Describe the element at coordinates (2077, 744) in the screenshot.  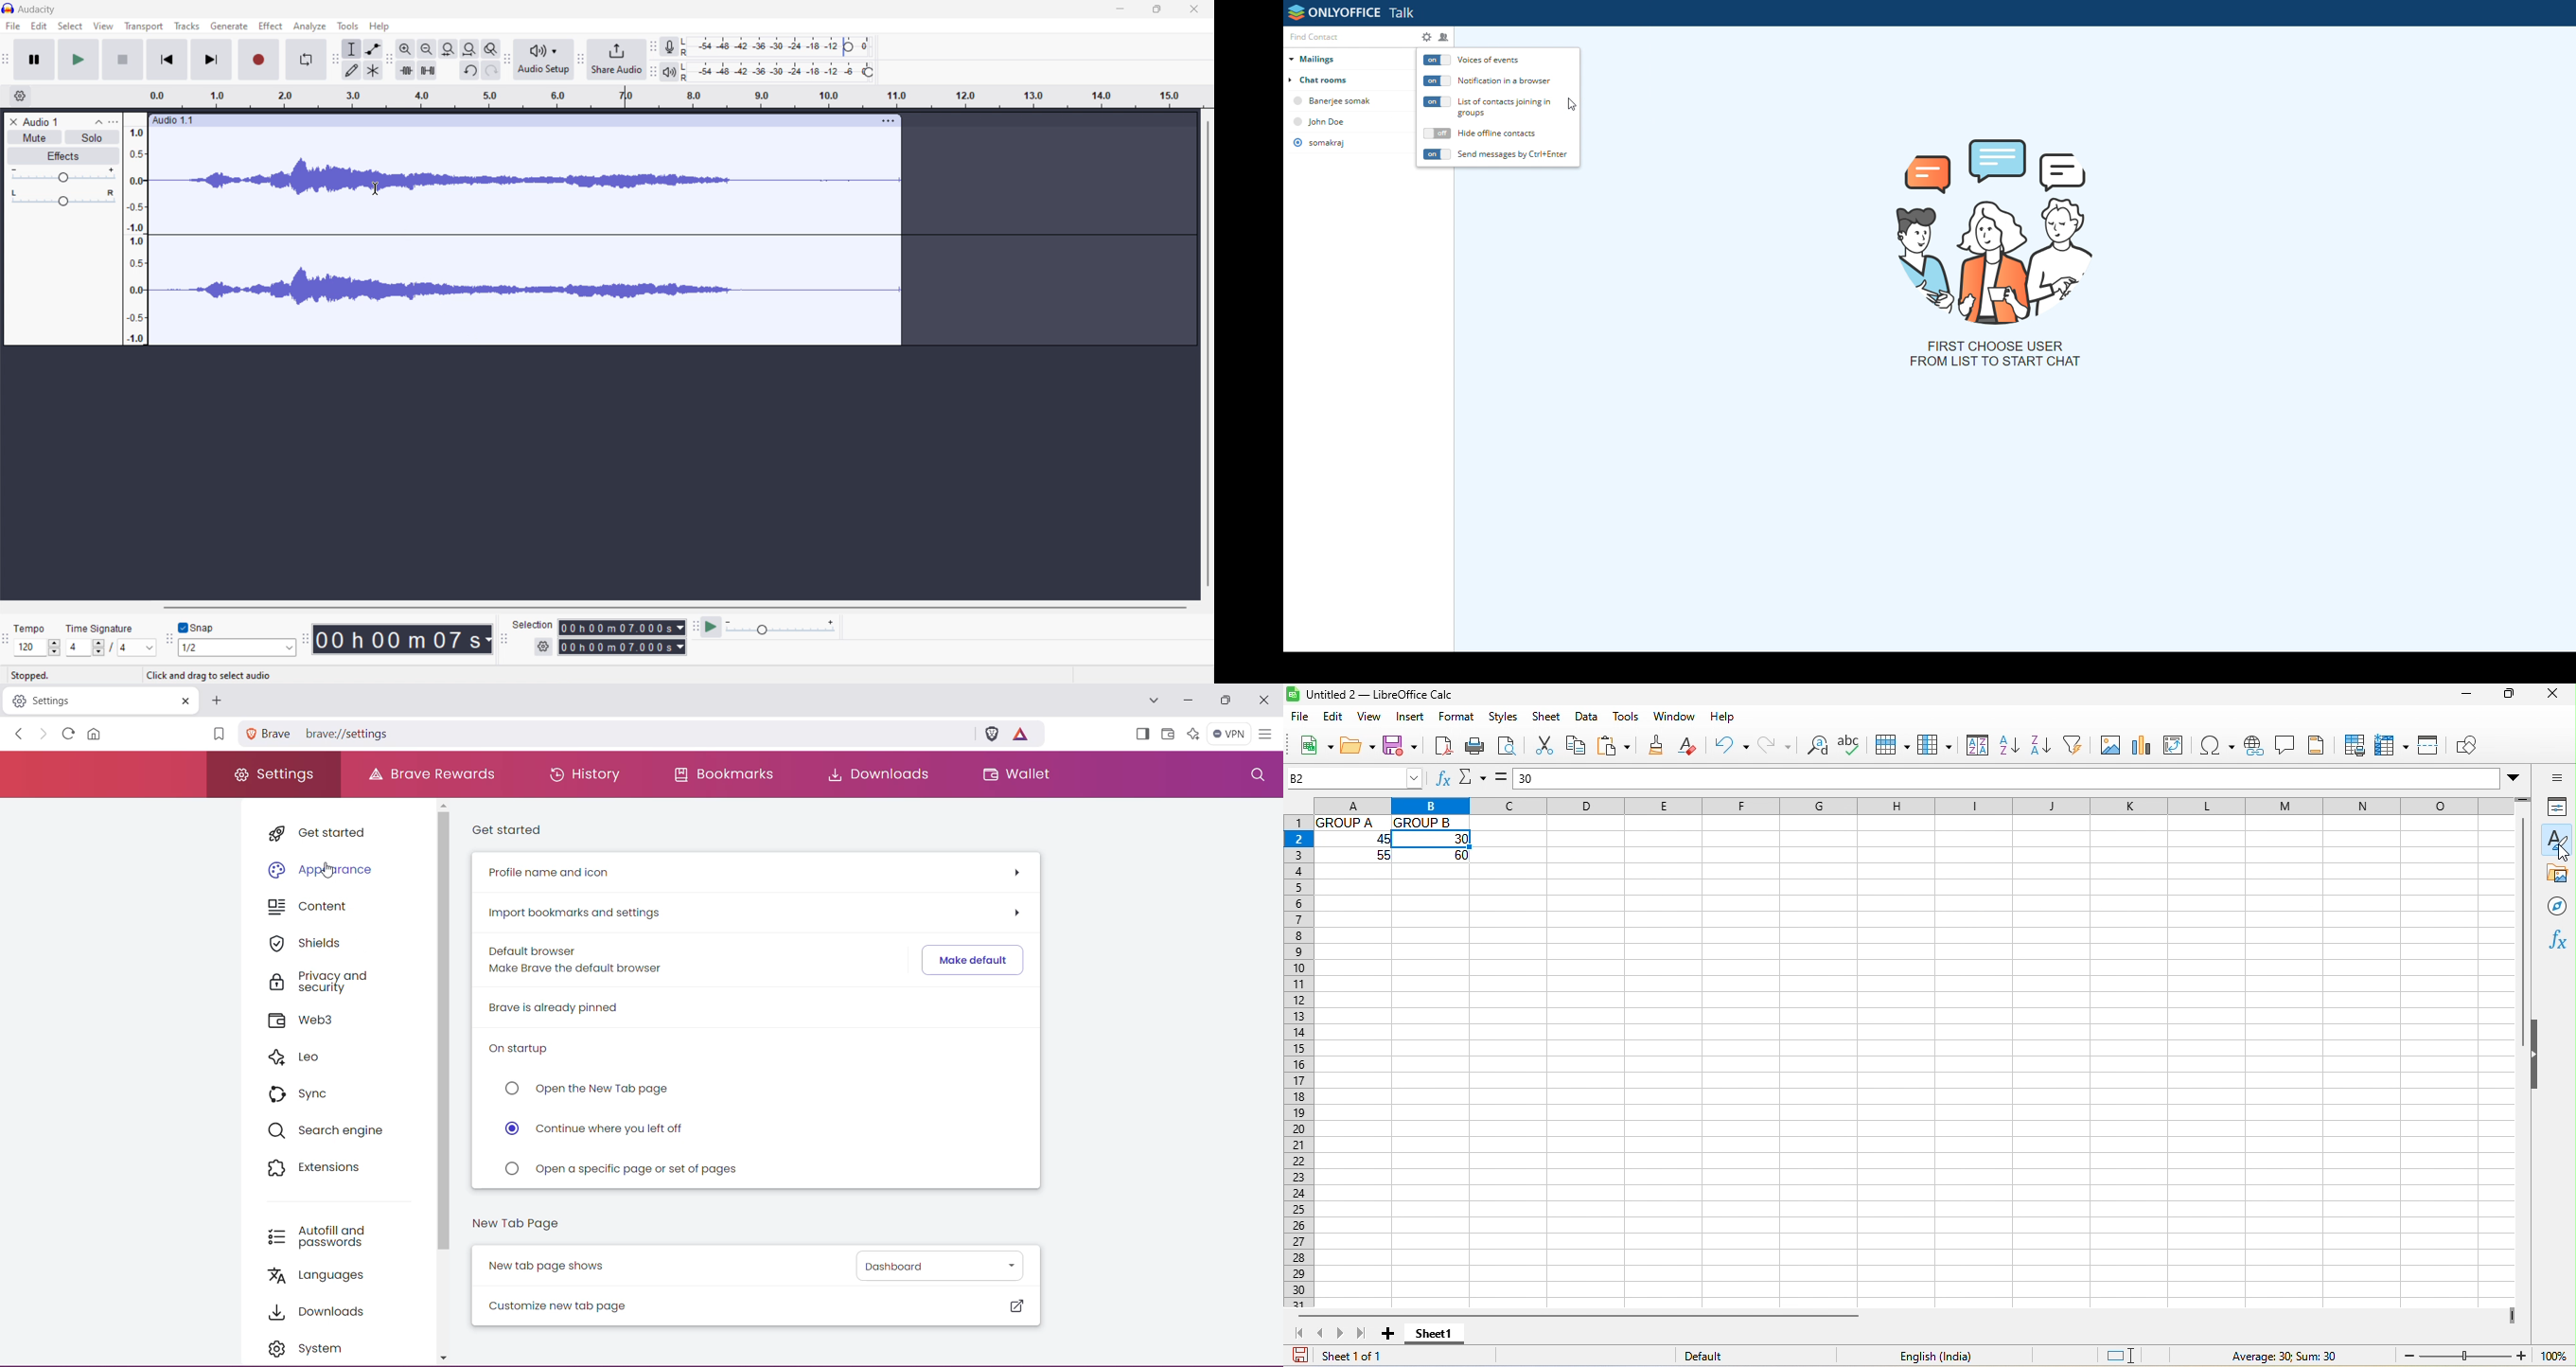
I see `auto filter` at that location.